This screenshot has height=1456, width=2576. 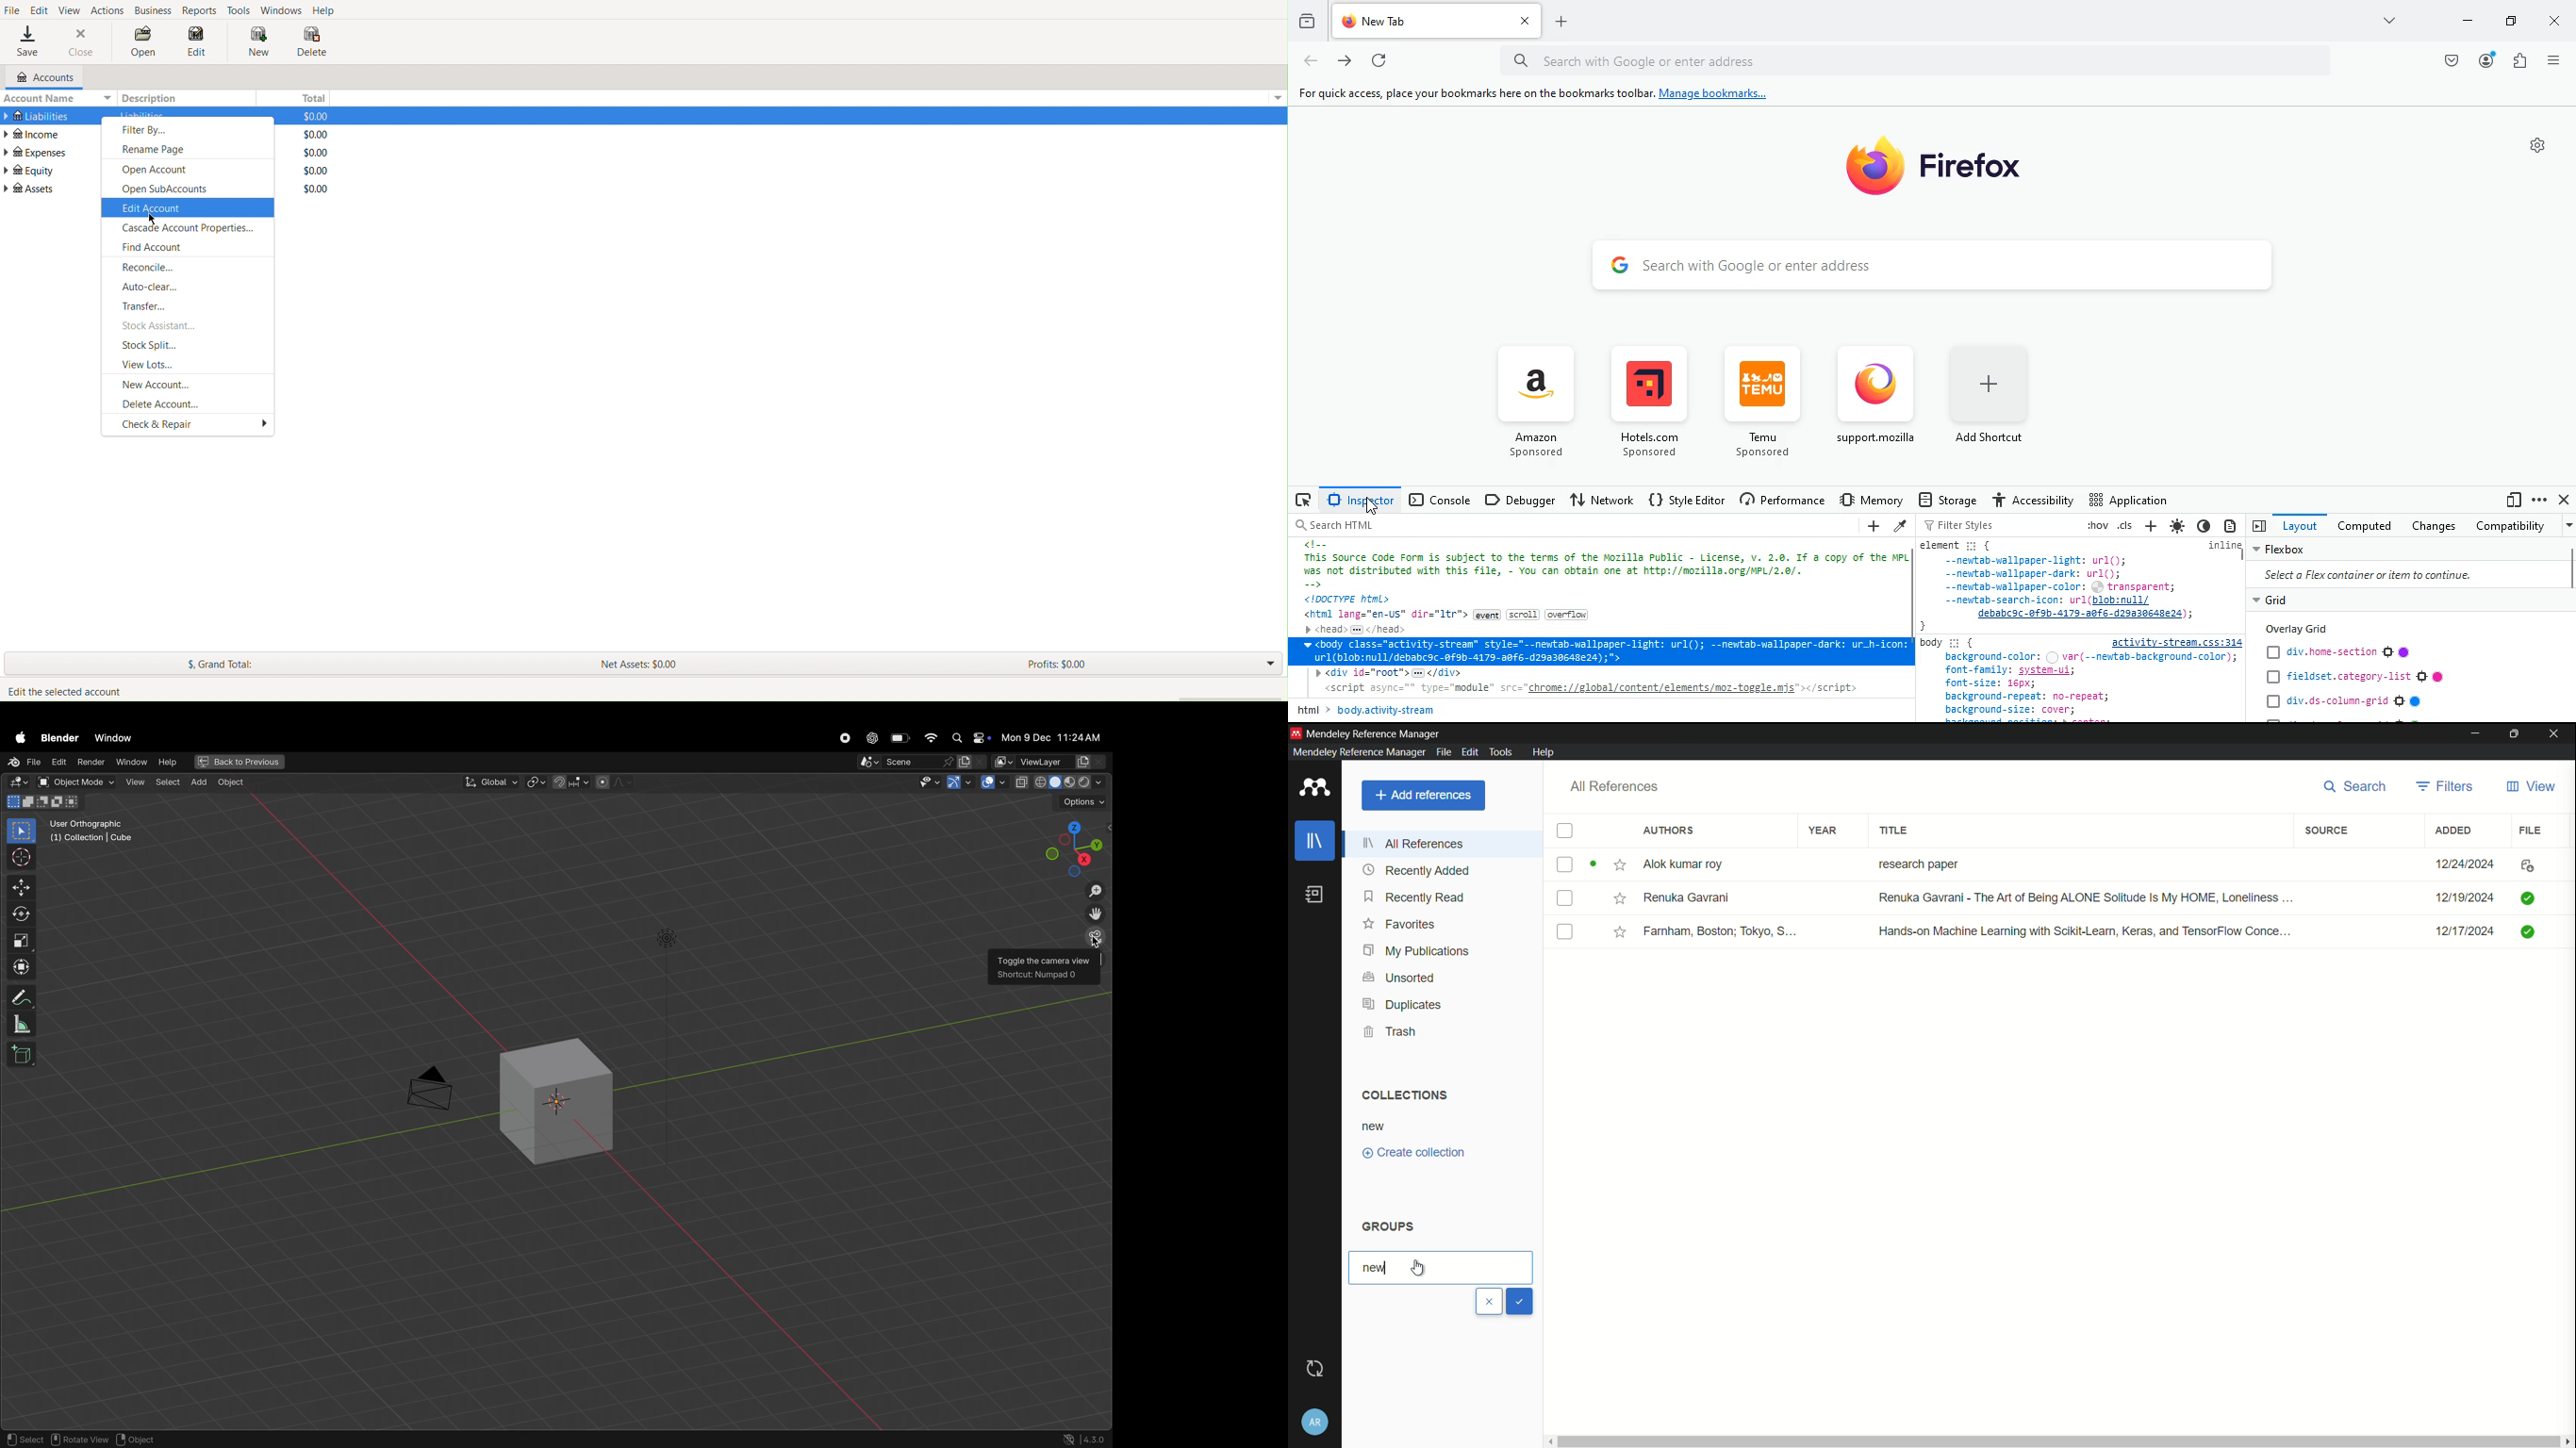 I want to click on temu, so click(x=1769, y=405).